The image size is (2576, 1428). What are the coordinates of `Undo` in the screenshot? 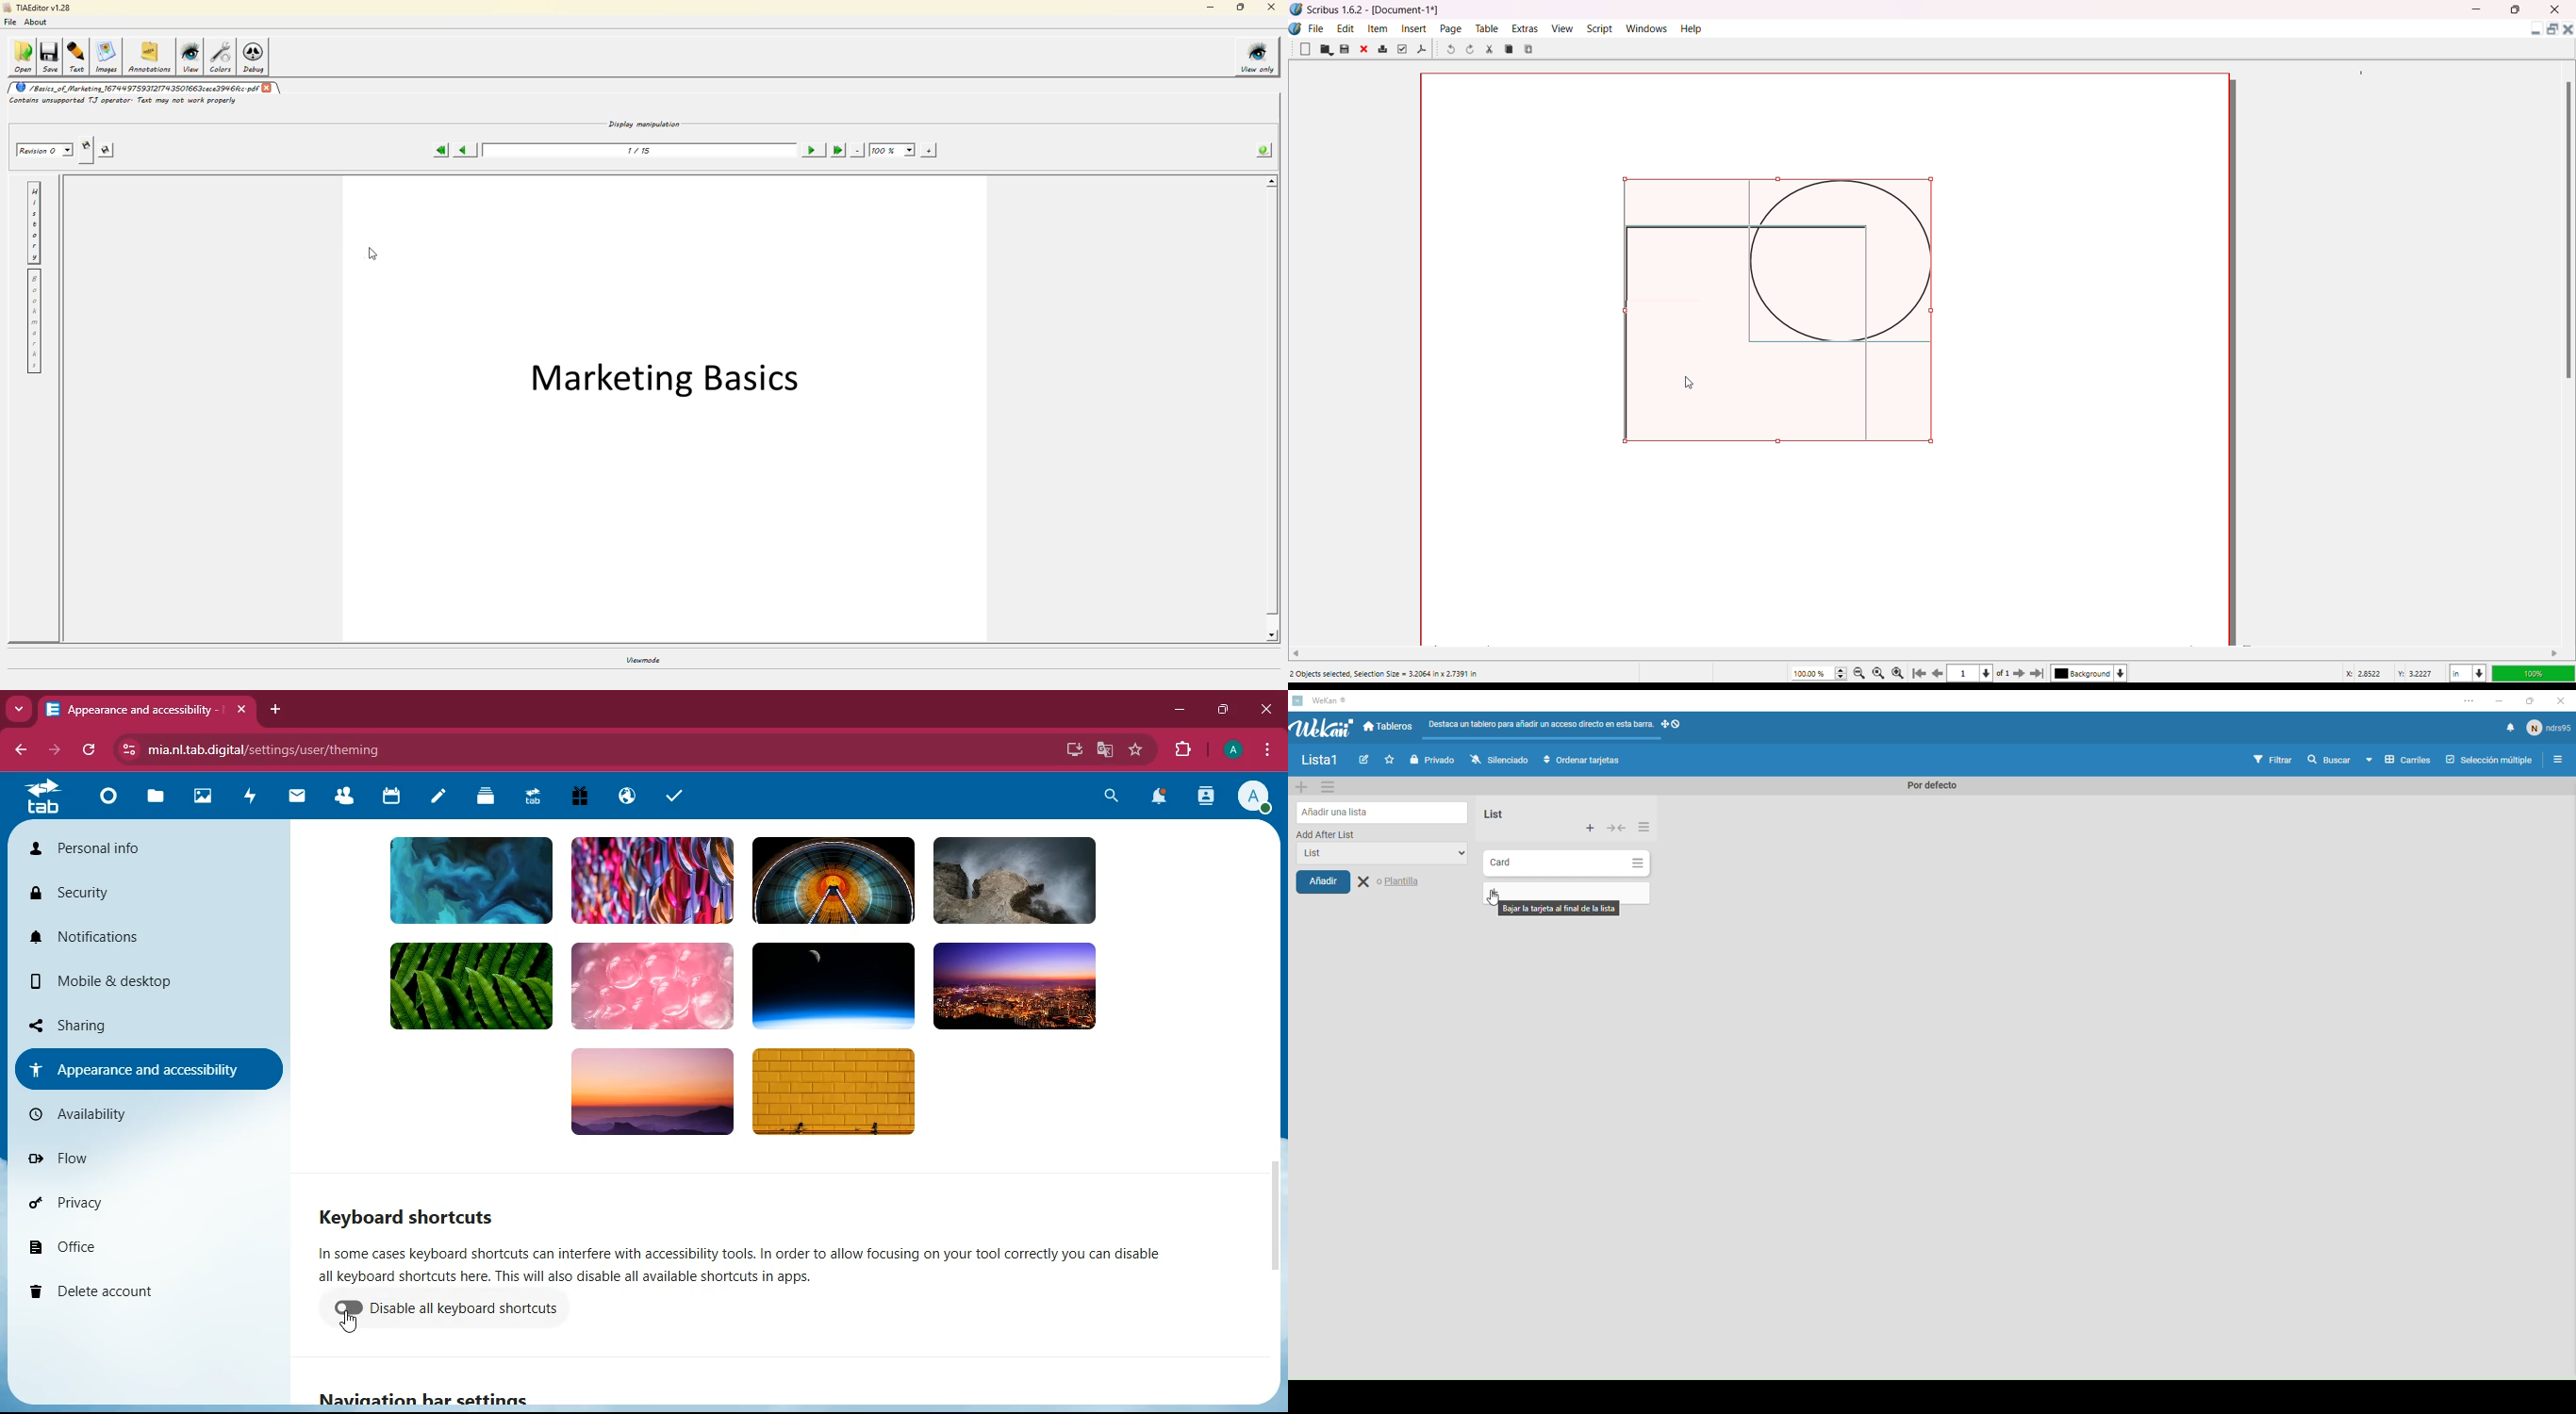 It's located at (1450, 50).